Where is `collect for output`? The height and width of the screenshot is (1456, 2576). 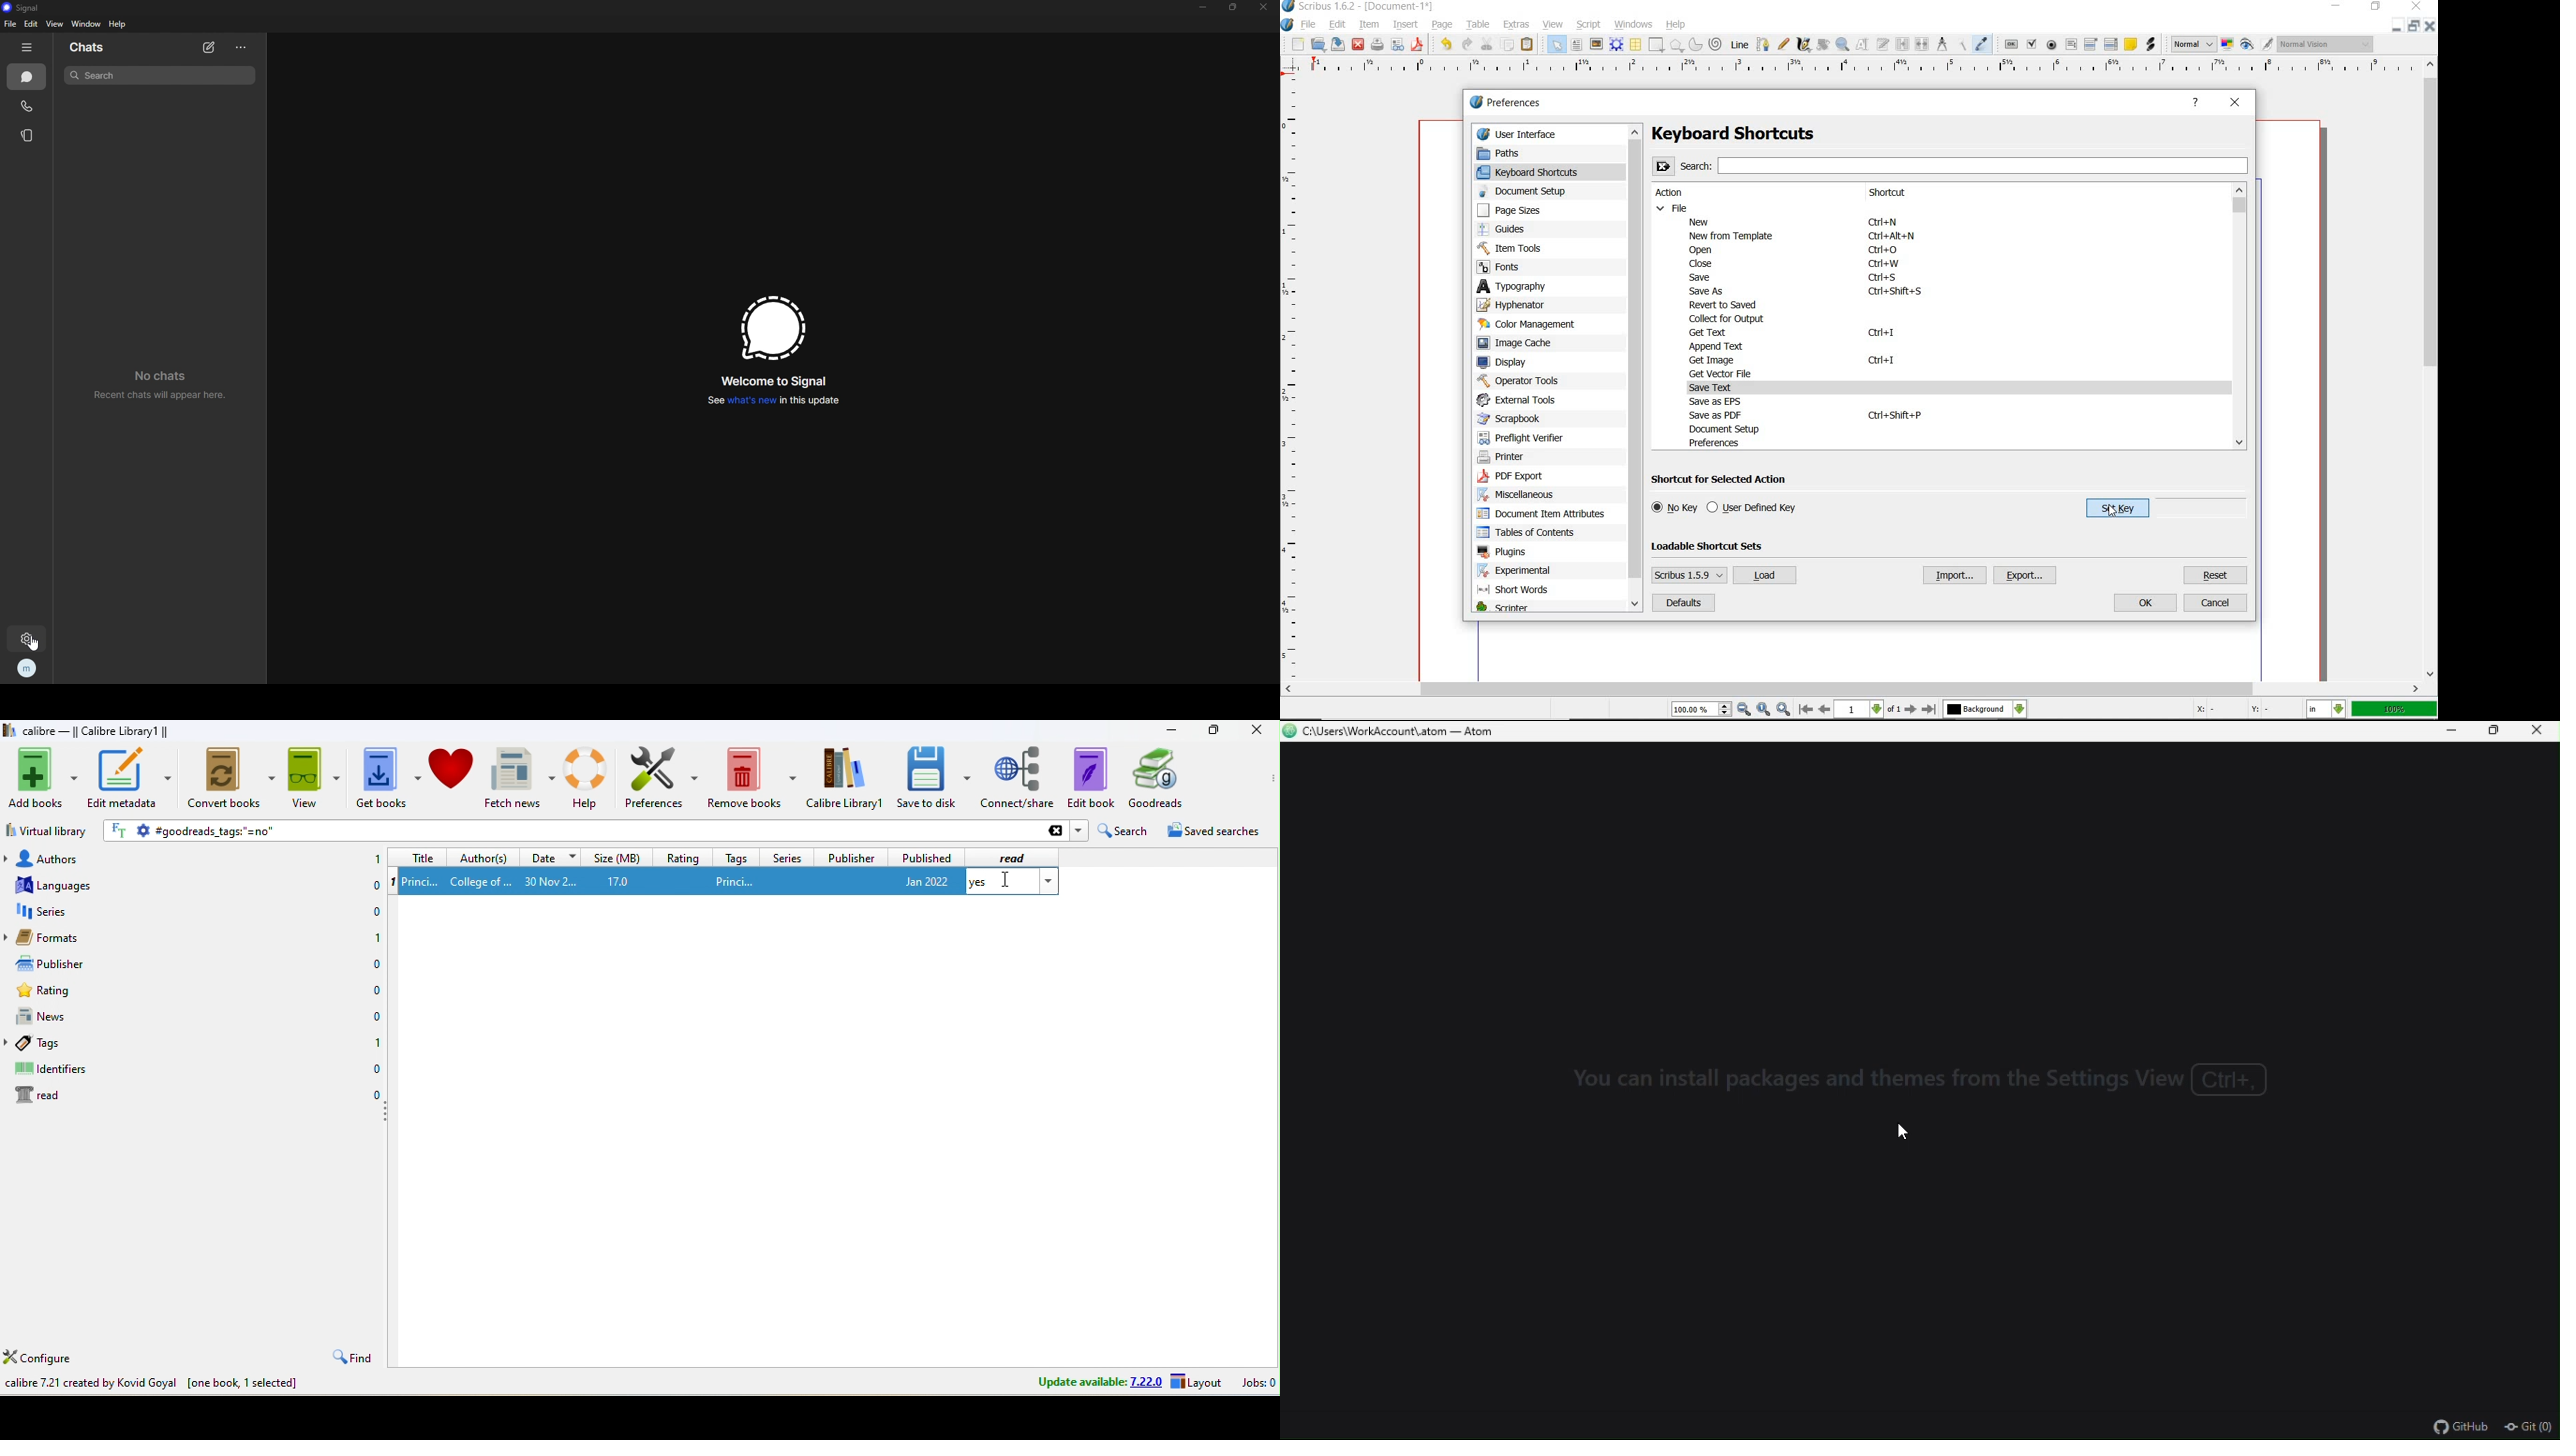 collect for output is located at coordinates (1730, 319).